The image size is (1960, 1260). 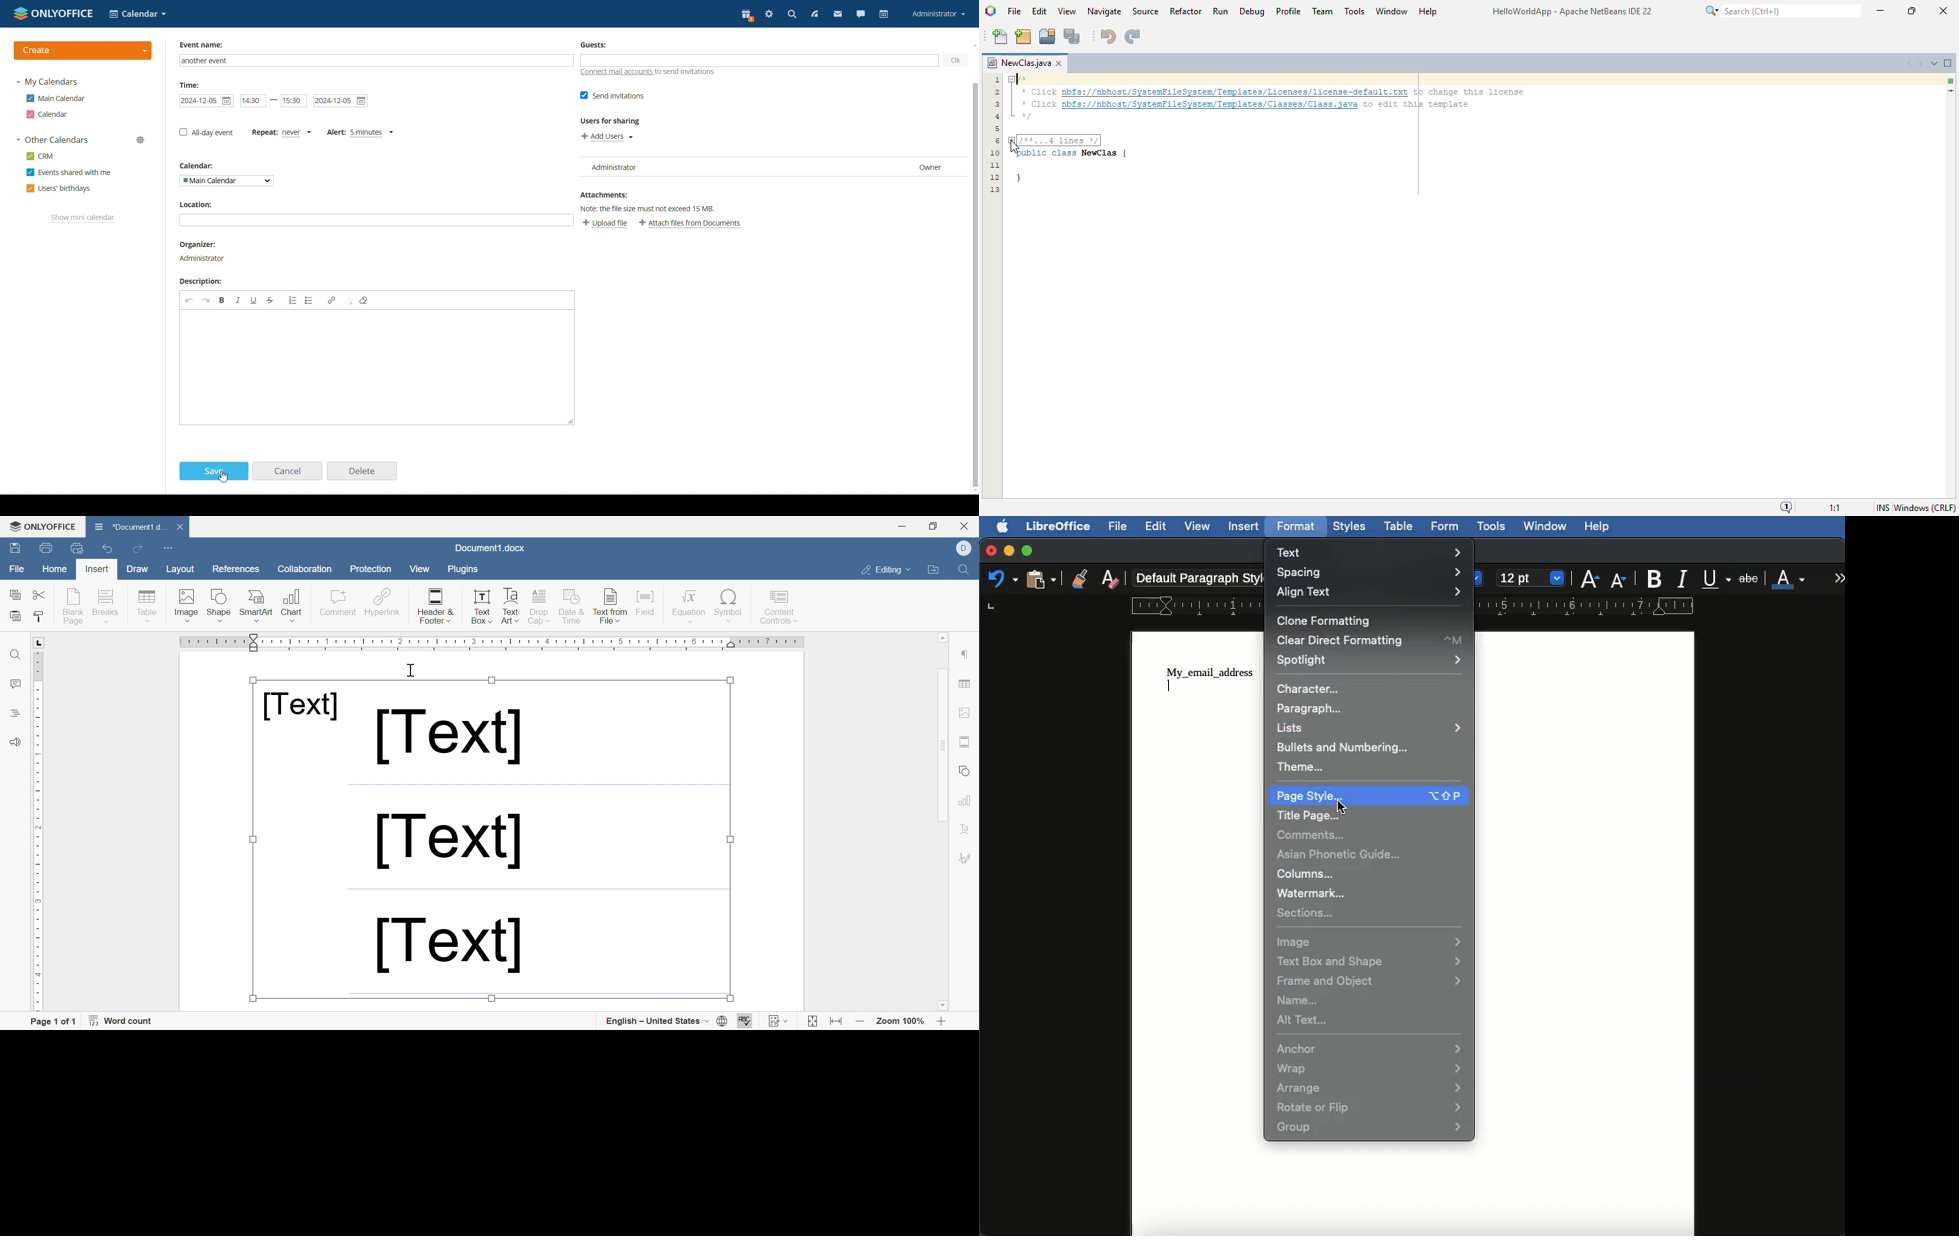 What do you see at coordinates (690, 606) in the screenshot?
I see `Equation` at bounding box center [690, 606].